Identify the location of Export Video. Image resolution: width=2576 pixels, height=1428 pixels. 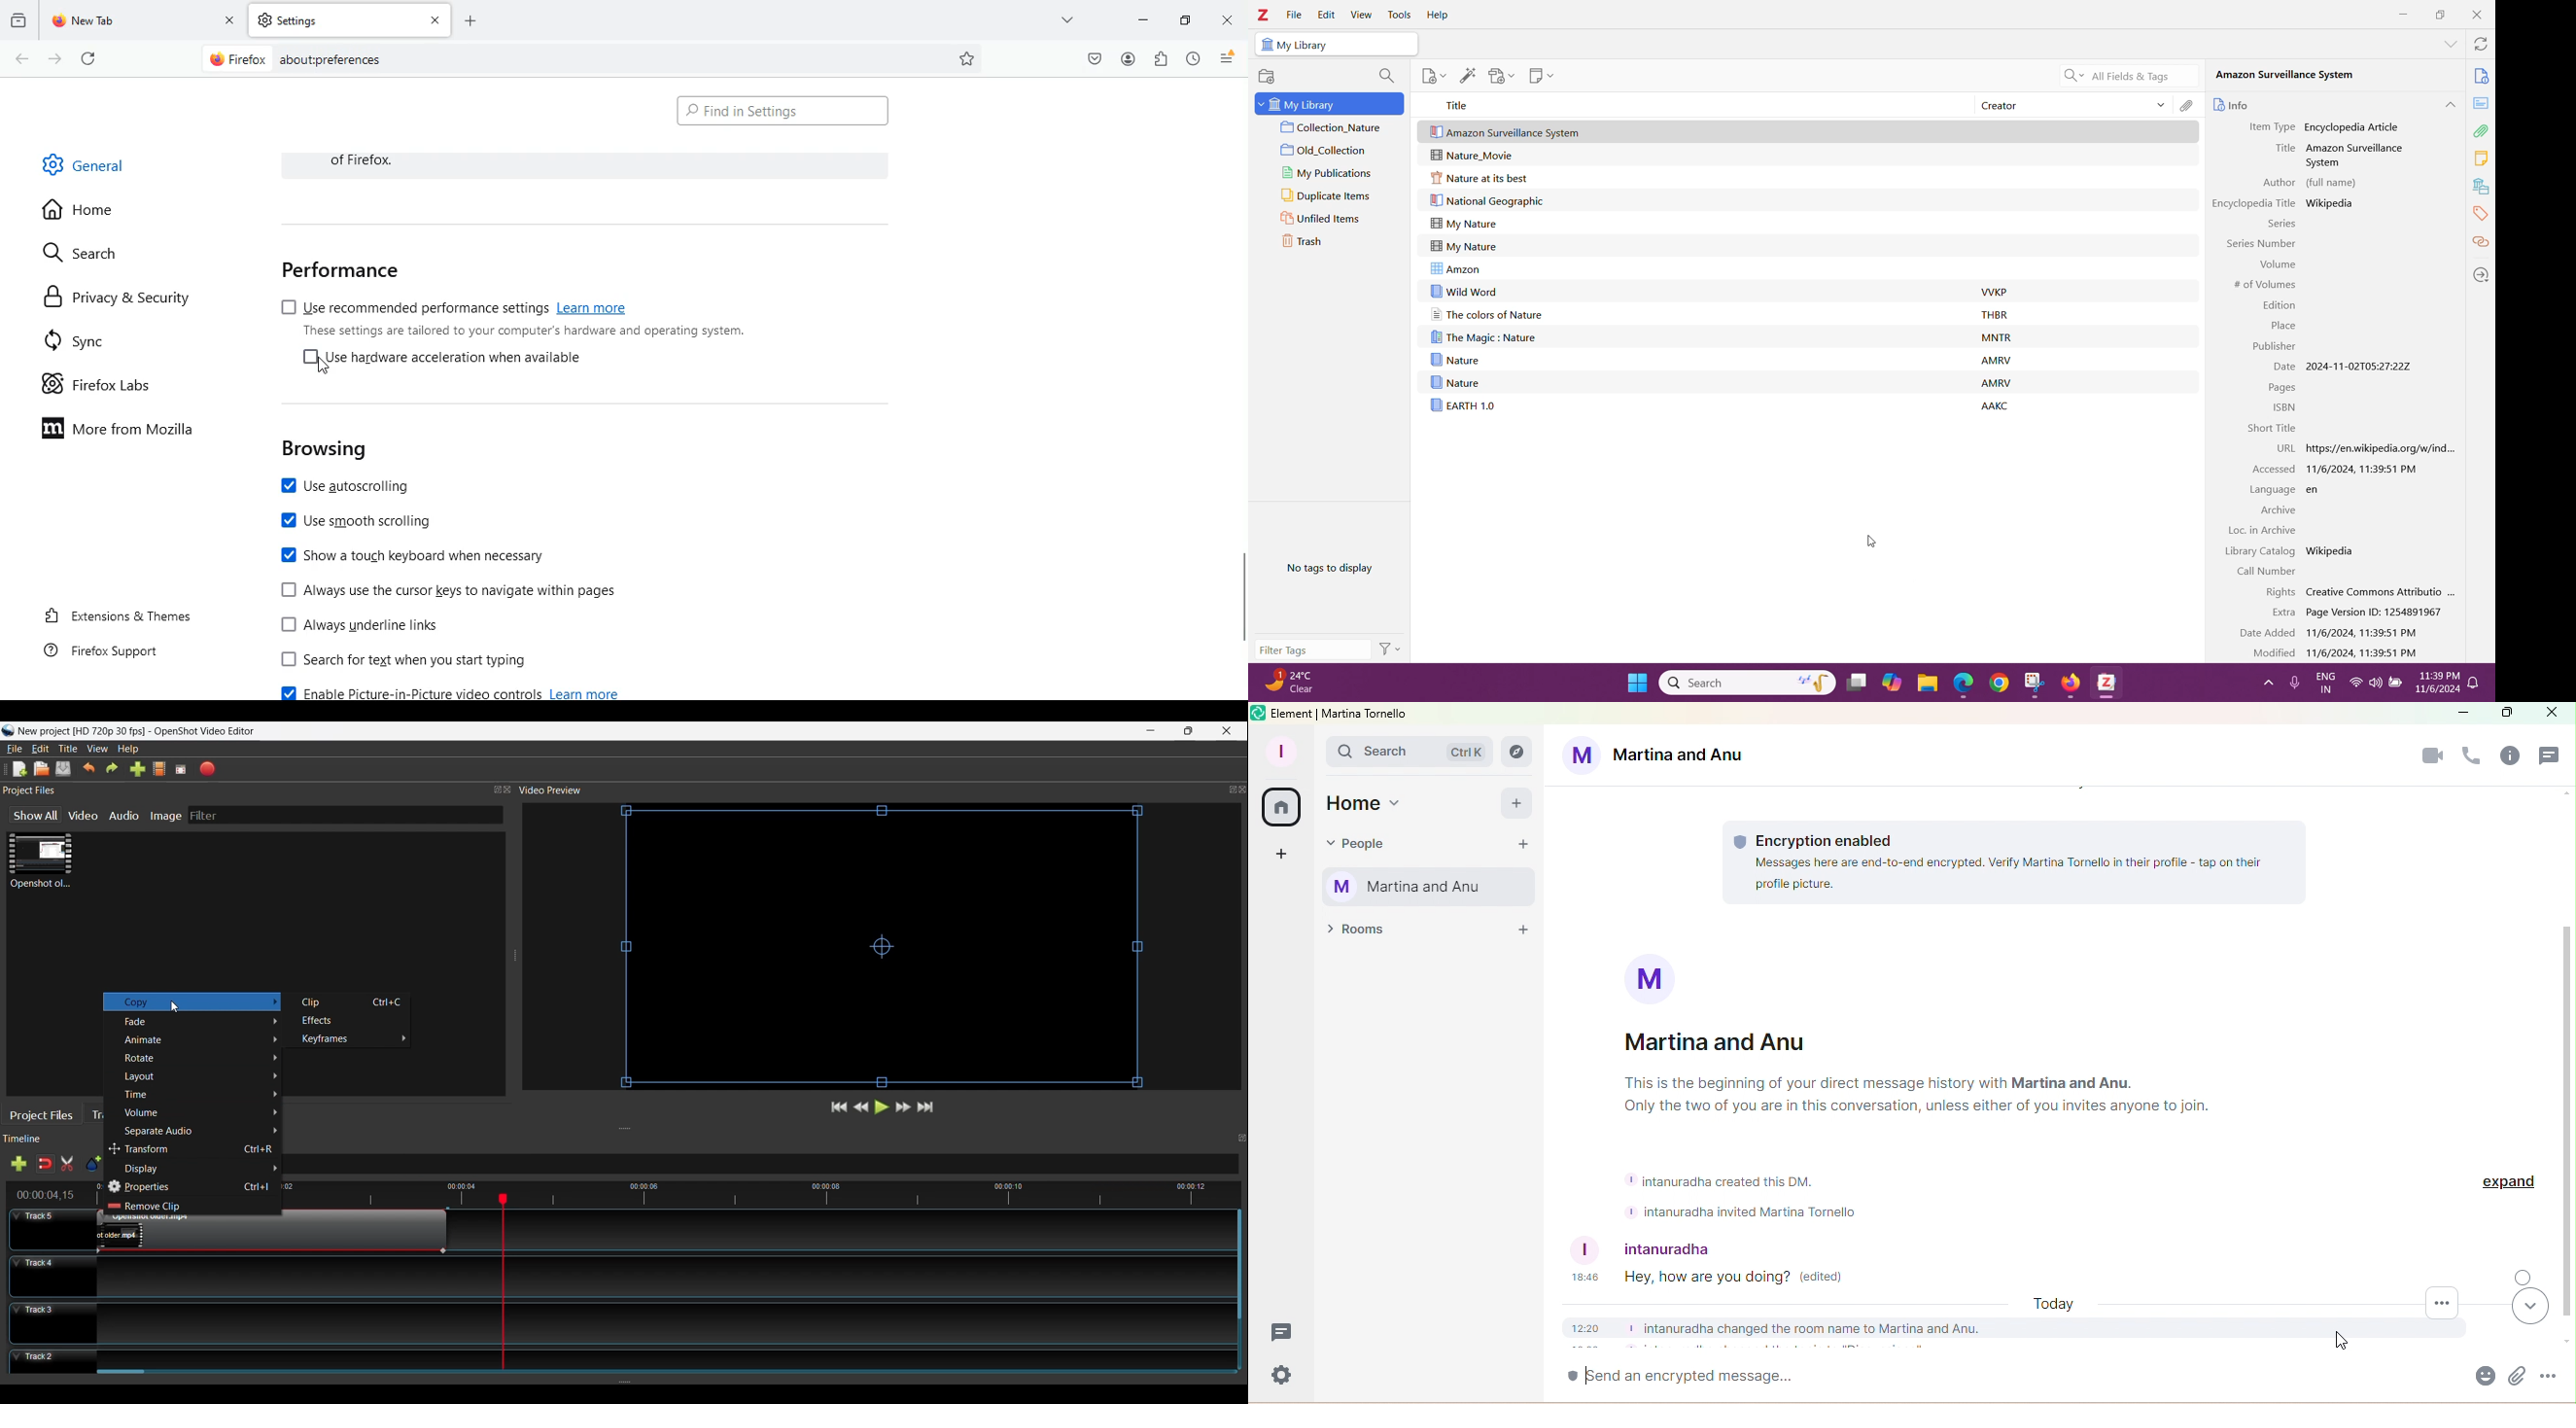
(209, 768).